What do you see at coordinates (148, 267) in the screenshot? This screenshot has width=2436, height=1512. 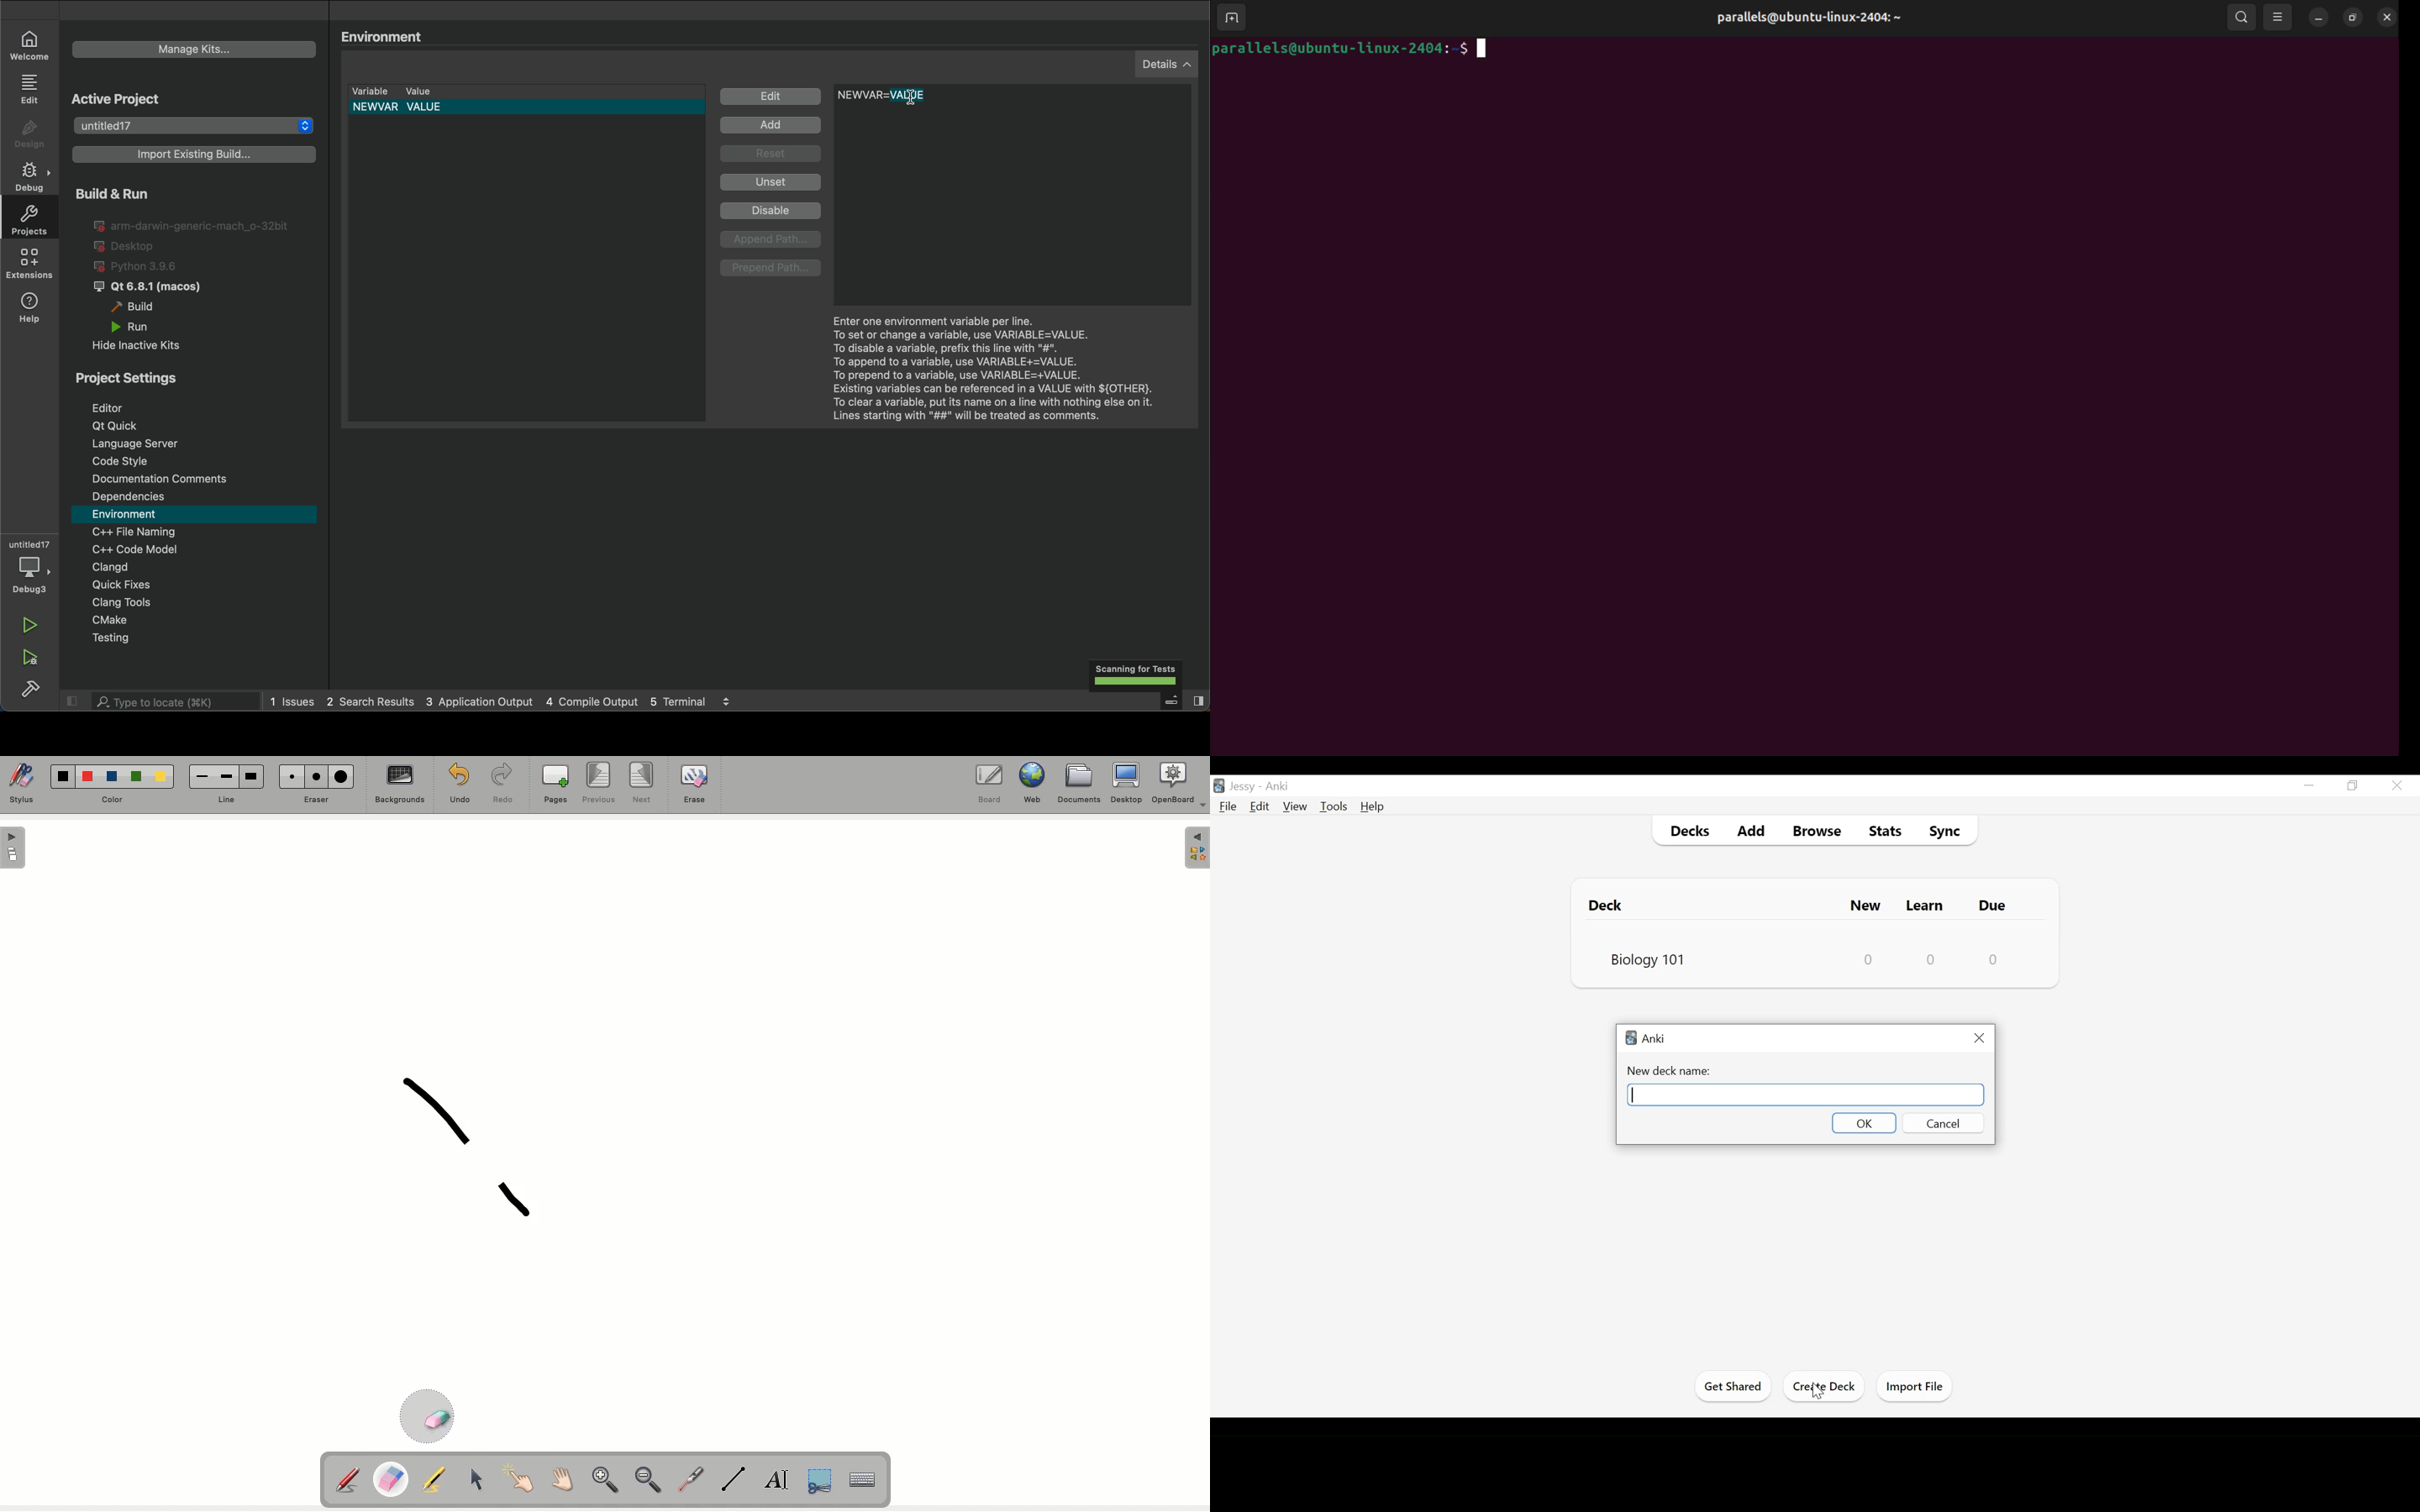 I see `python 3.96` at bounding box center [148, 267].